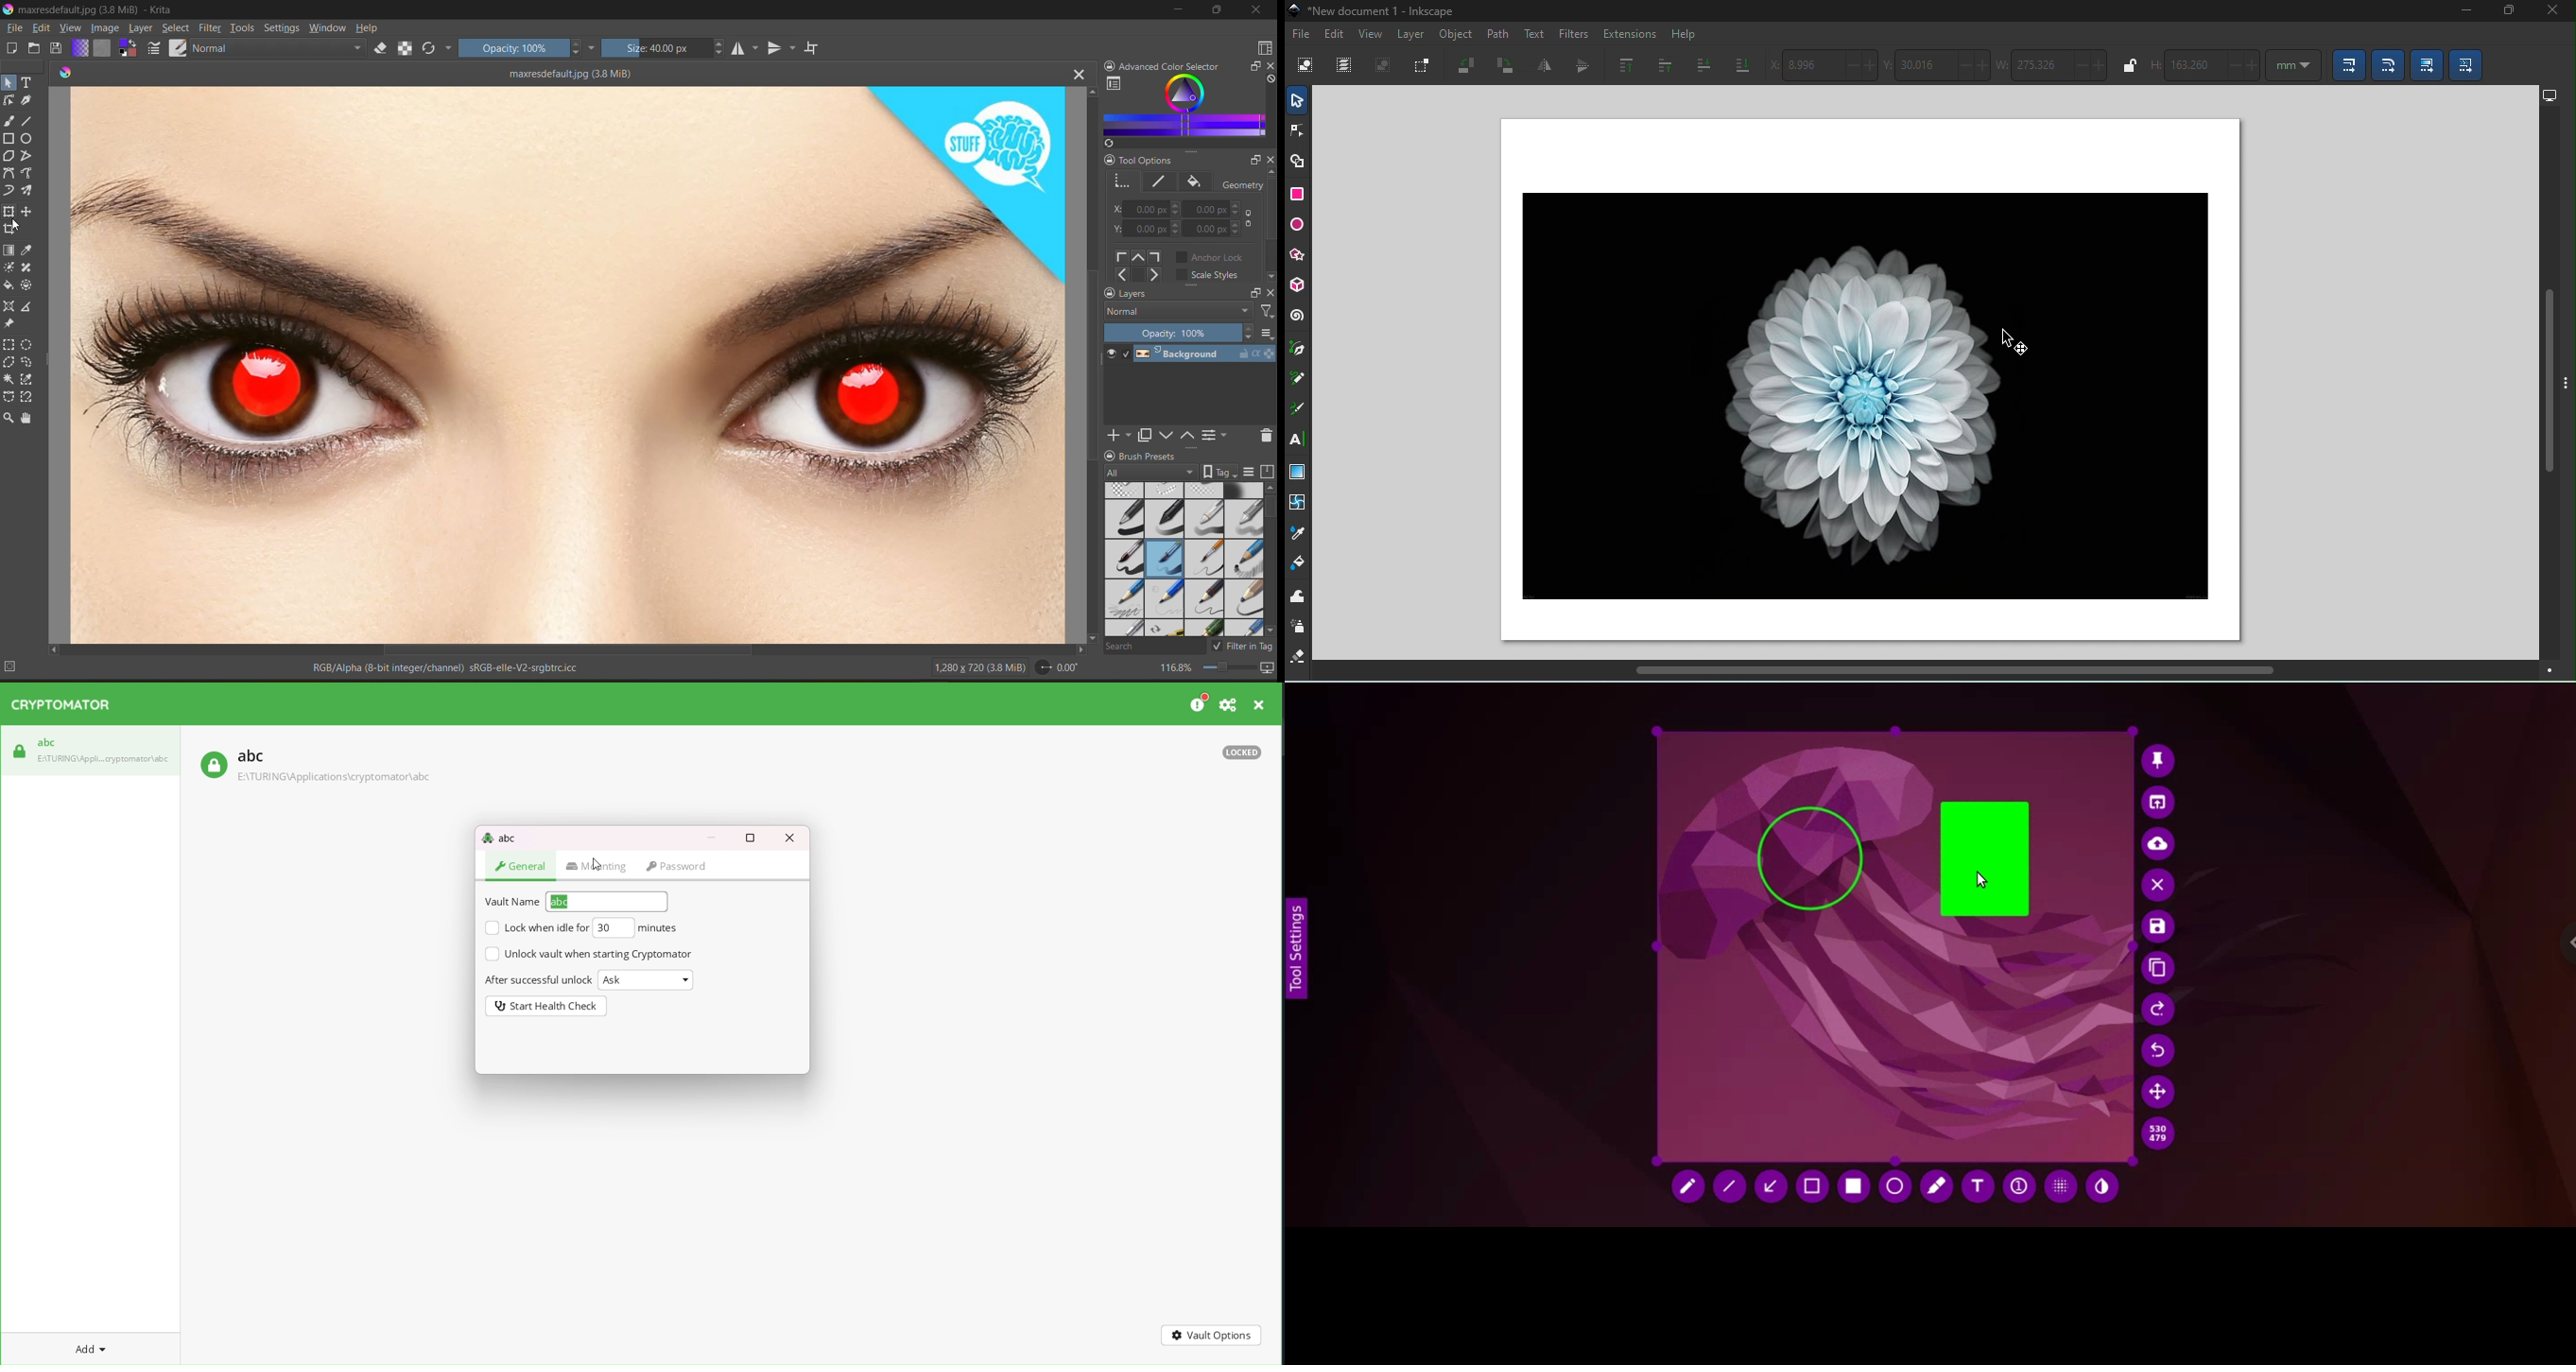 Image resolution: width=2576 pixels, height=1372 pixels. What do you see at coordinates (1110, 160) in the screenshot?
I see `lock docker` at bounding box center [1110, 160].